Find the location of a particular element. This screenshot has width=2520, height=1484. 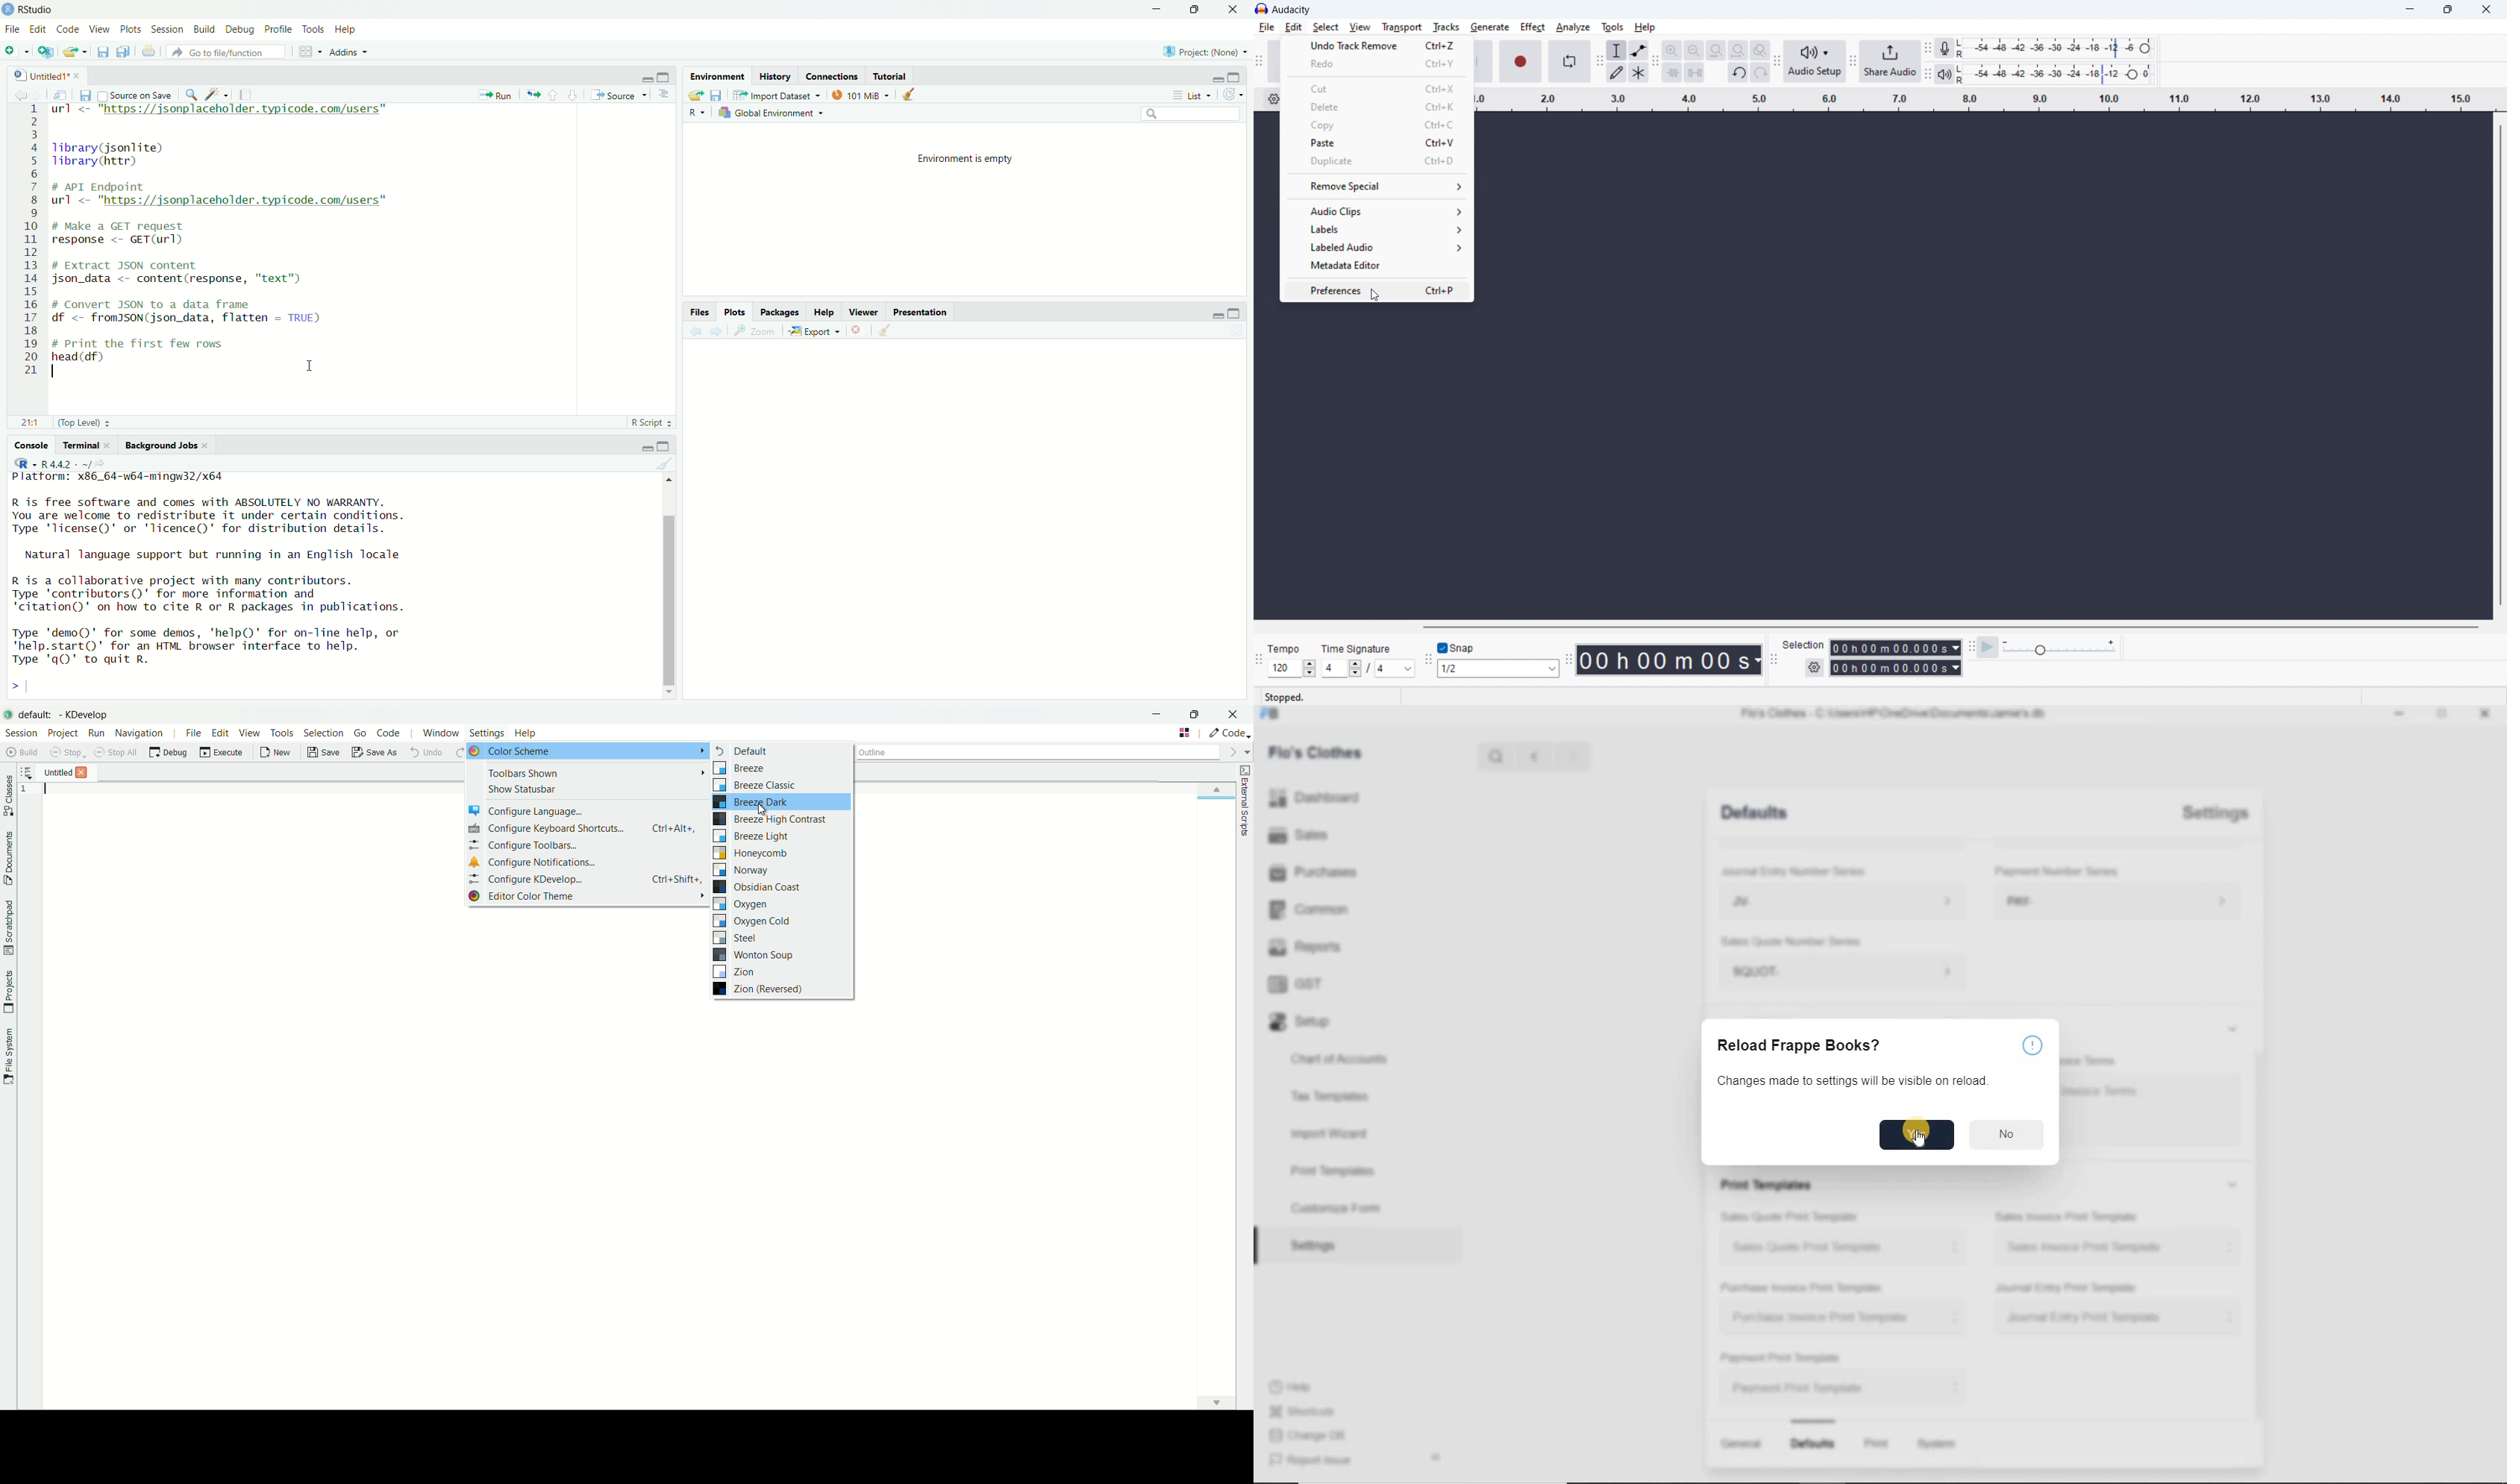

Natural language support but running in an English locale is located at coordinates (215, 556).